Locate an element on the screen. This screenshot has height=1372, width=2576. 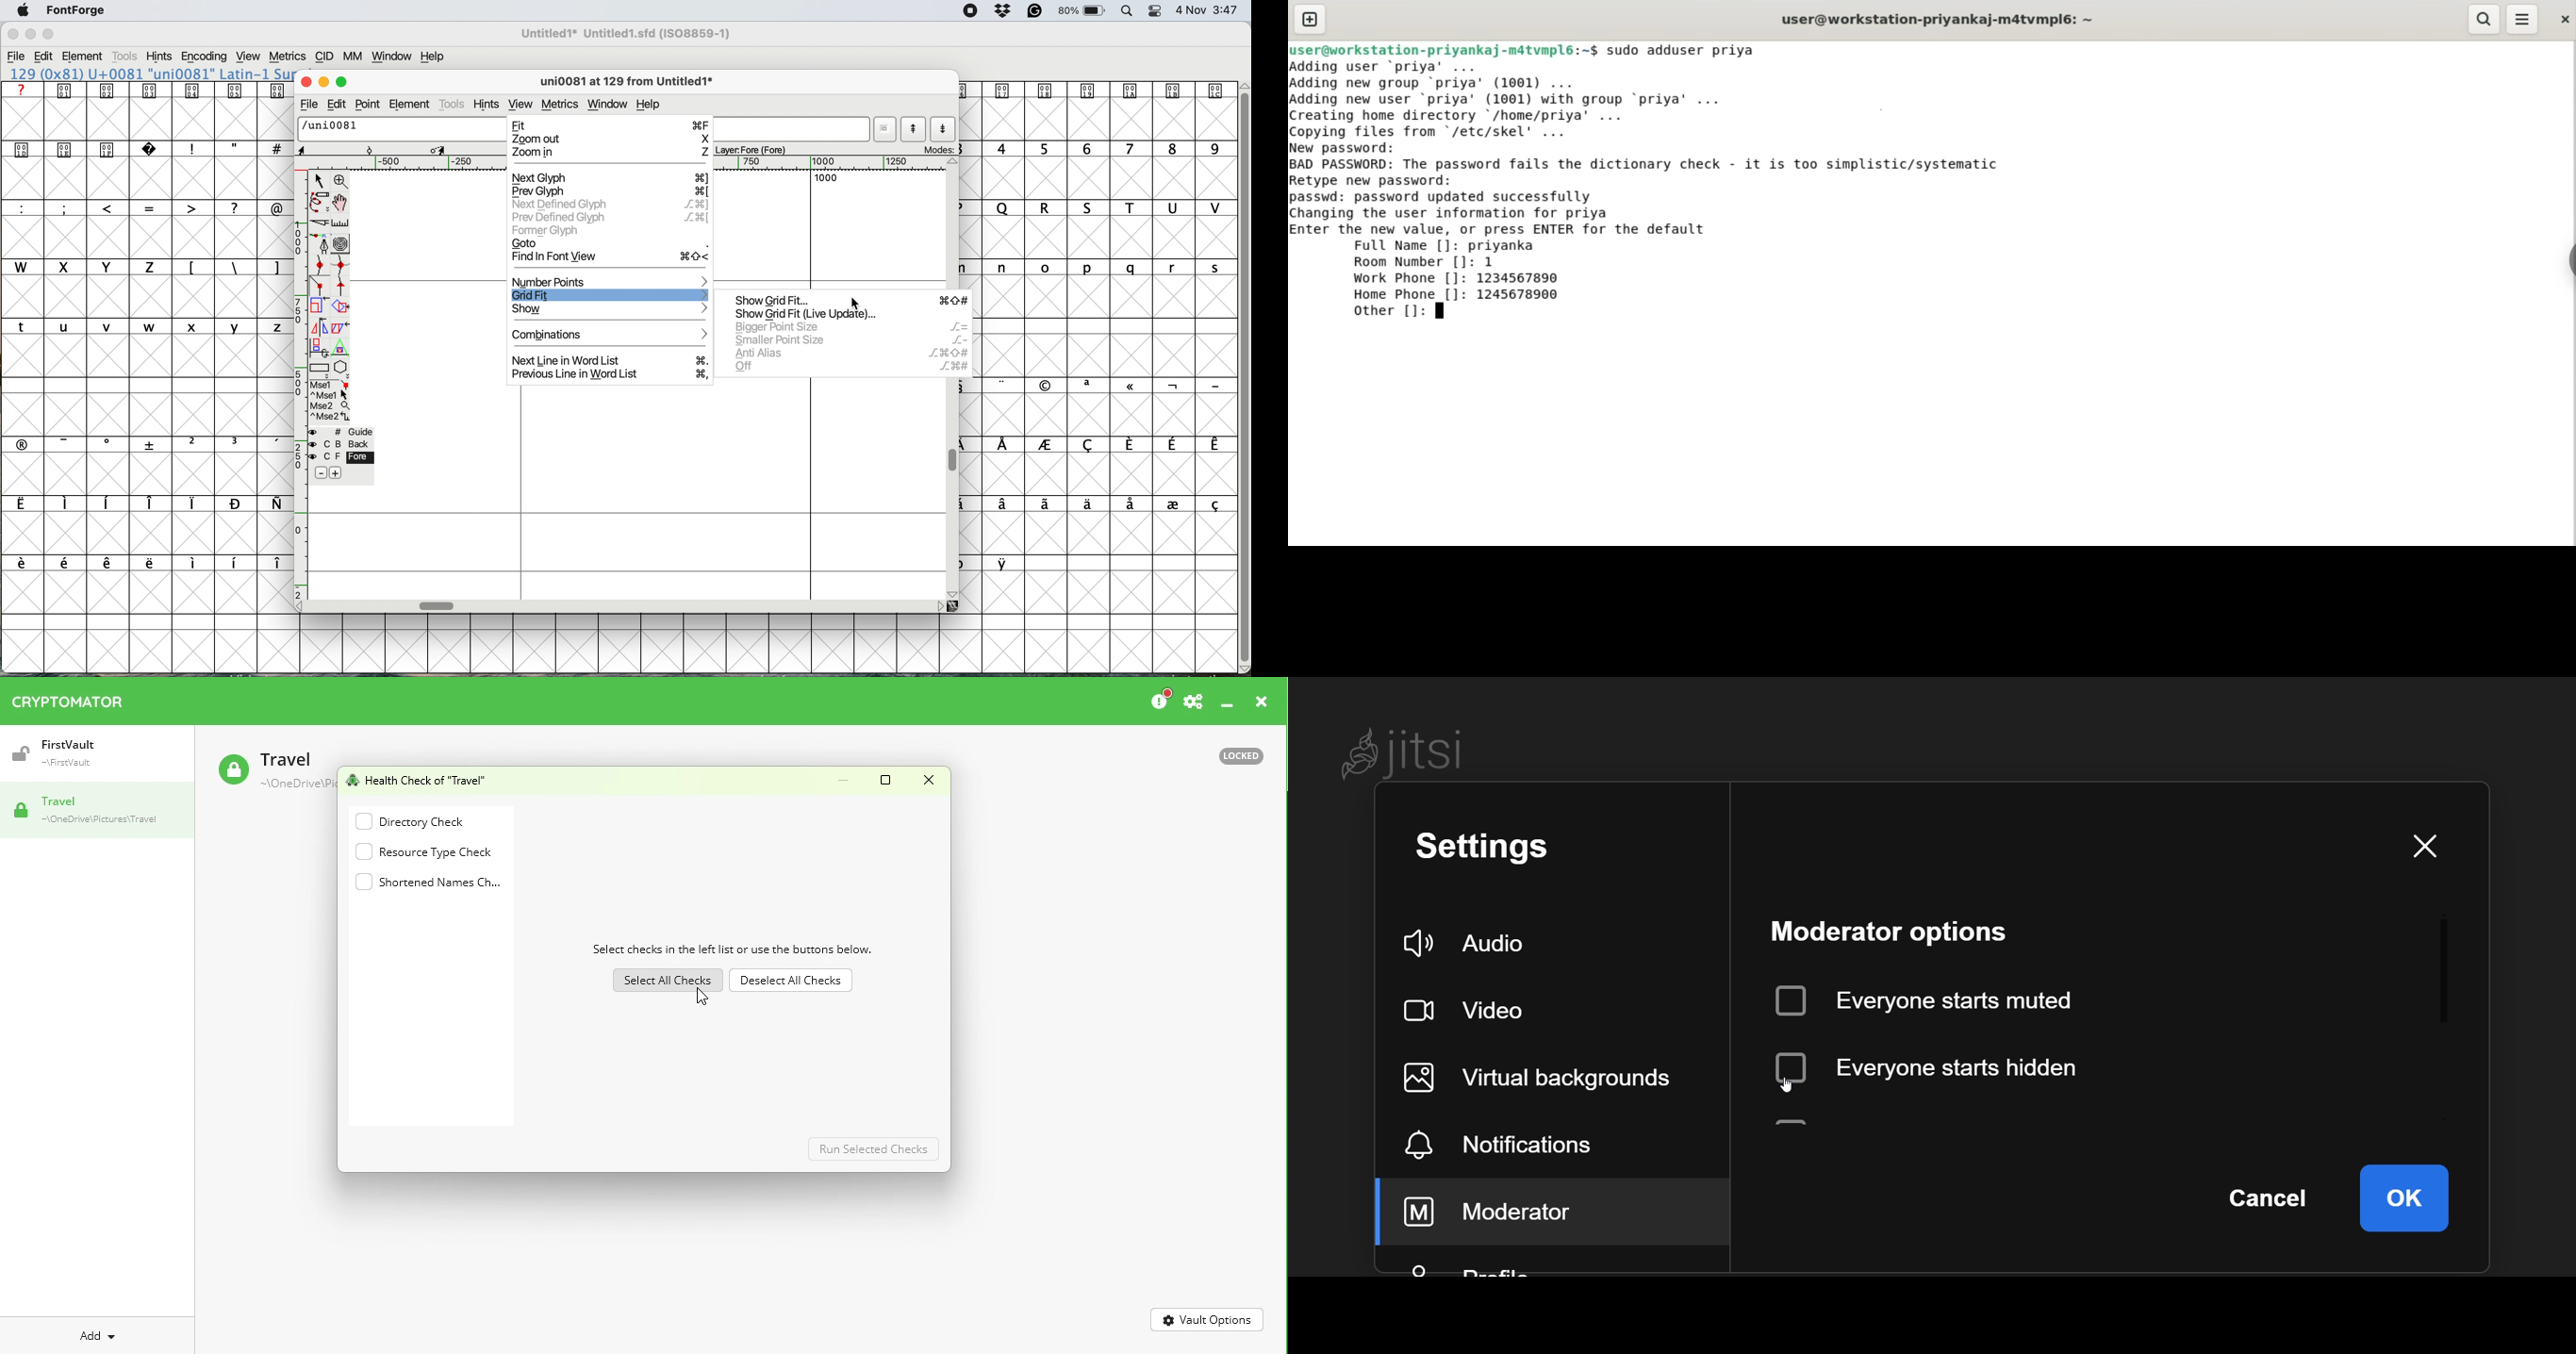
anti alias is located at coordinates (851, 352).